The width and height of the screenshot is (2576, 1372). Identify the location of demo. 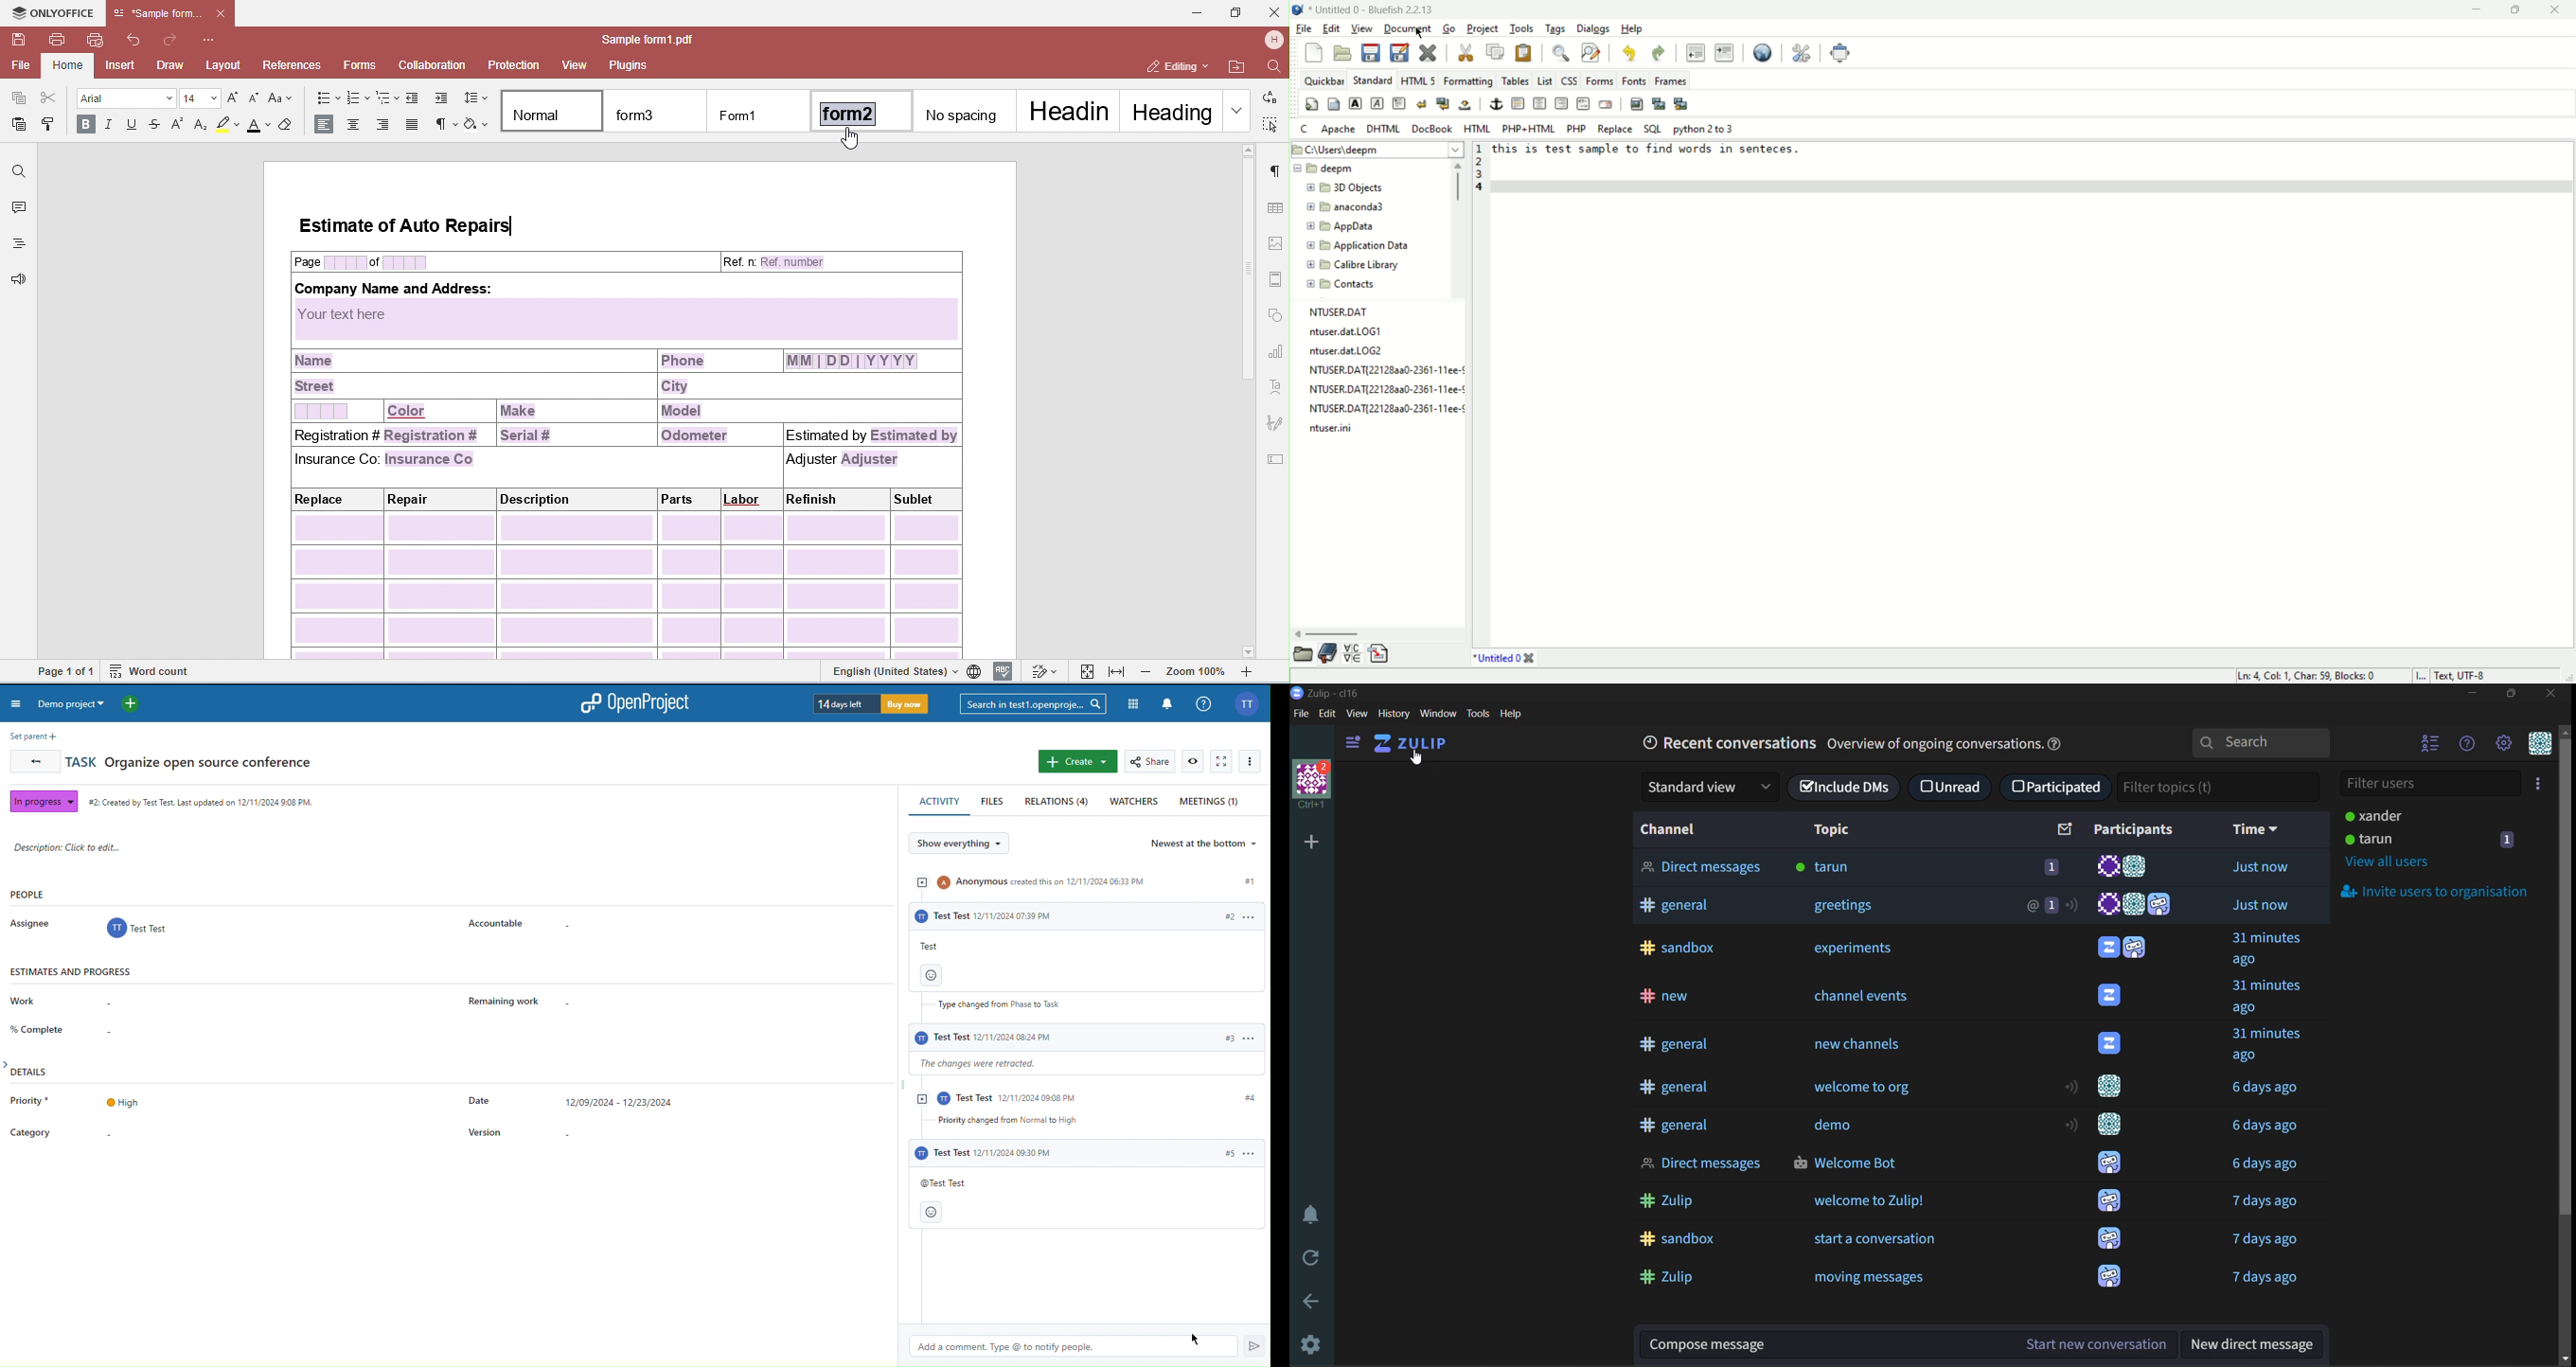
(1841, 1126).